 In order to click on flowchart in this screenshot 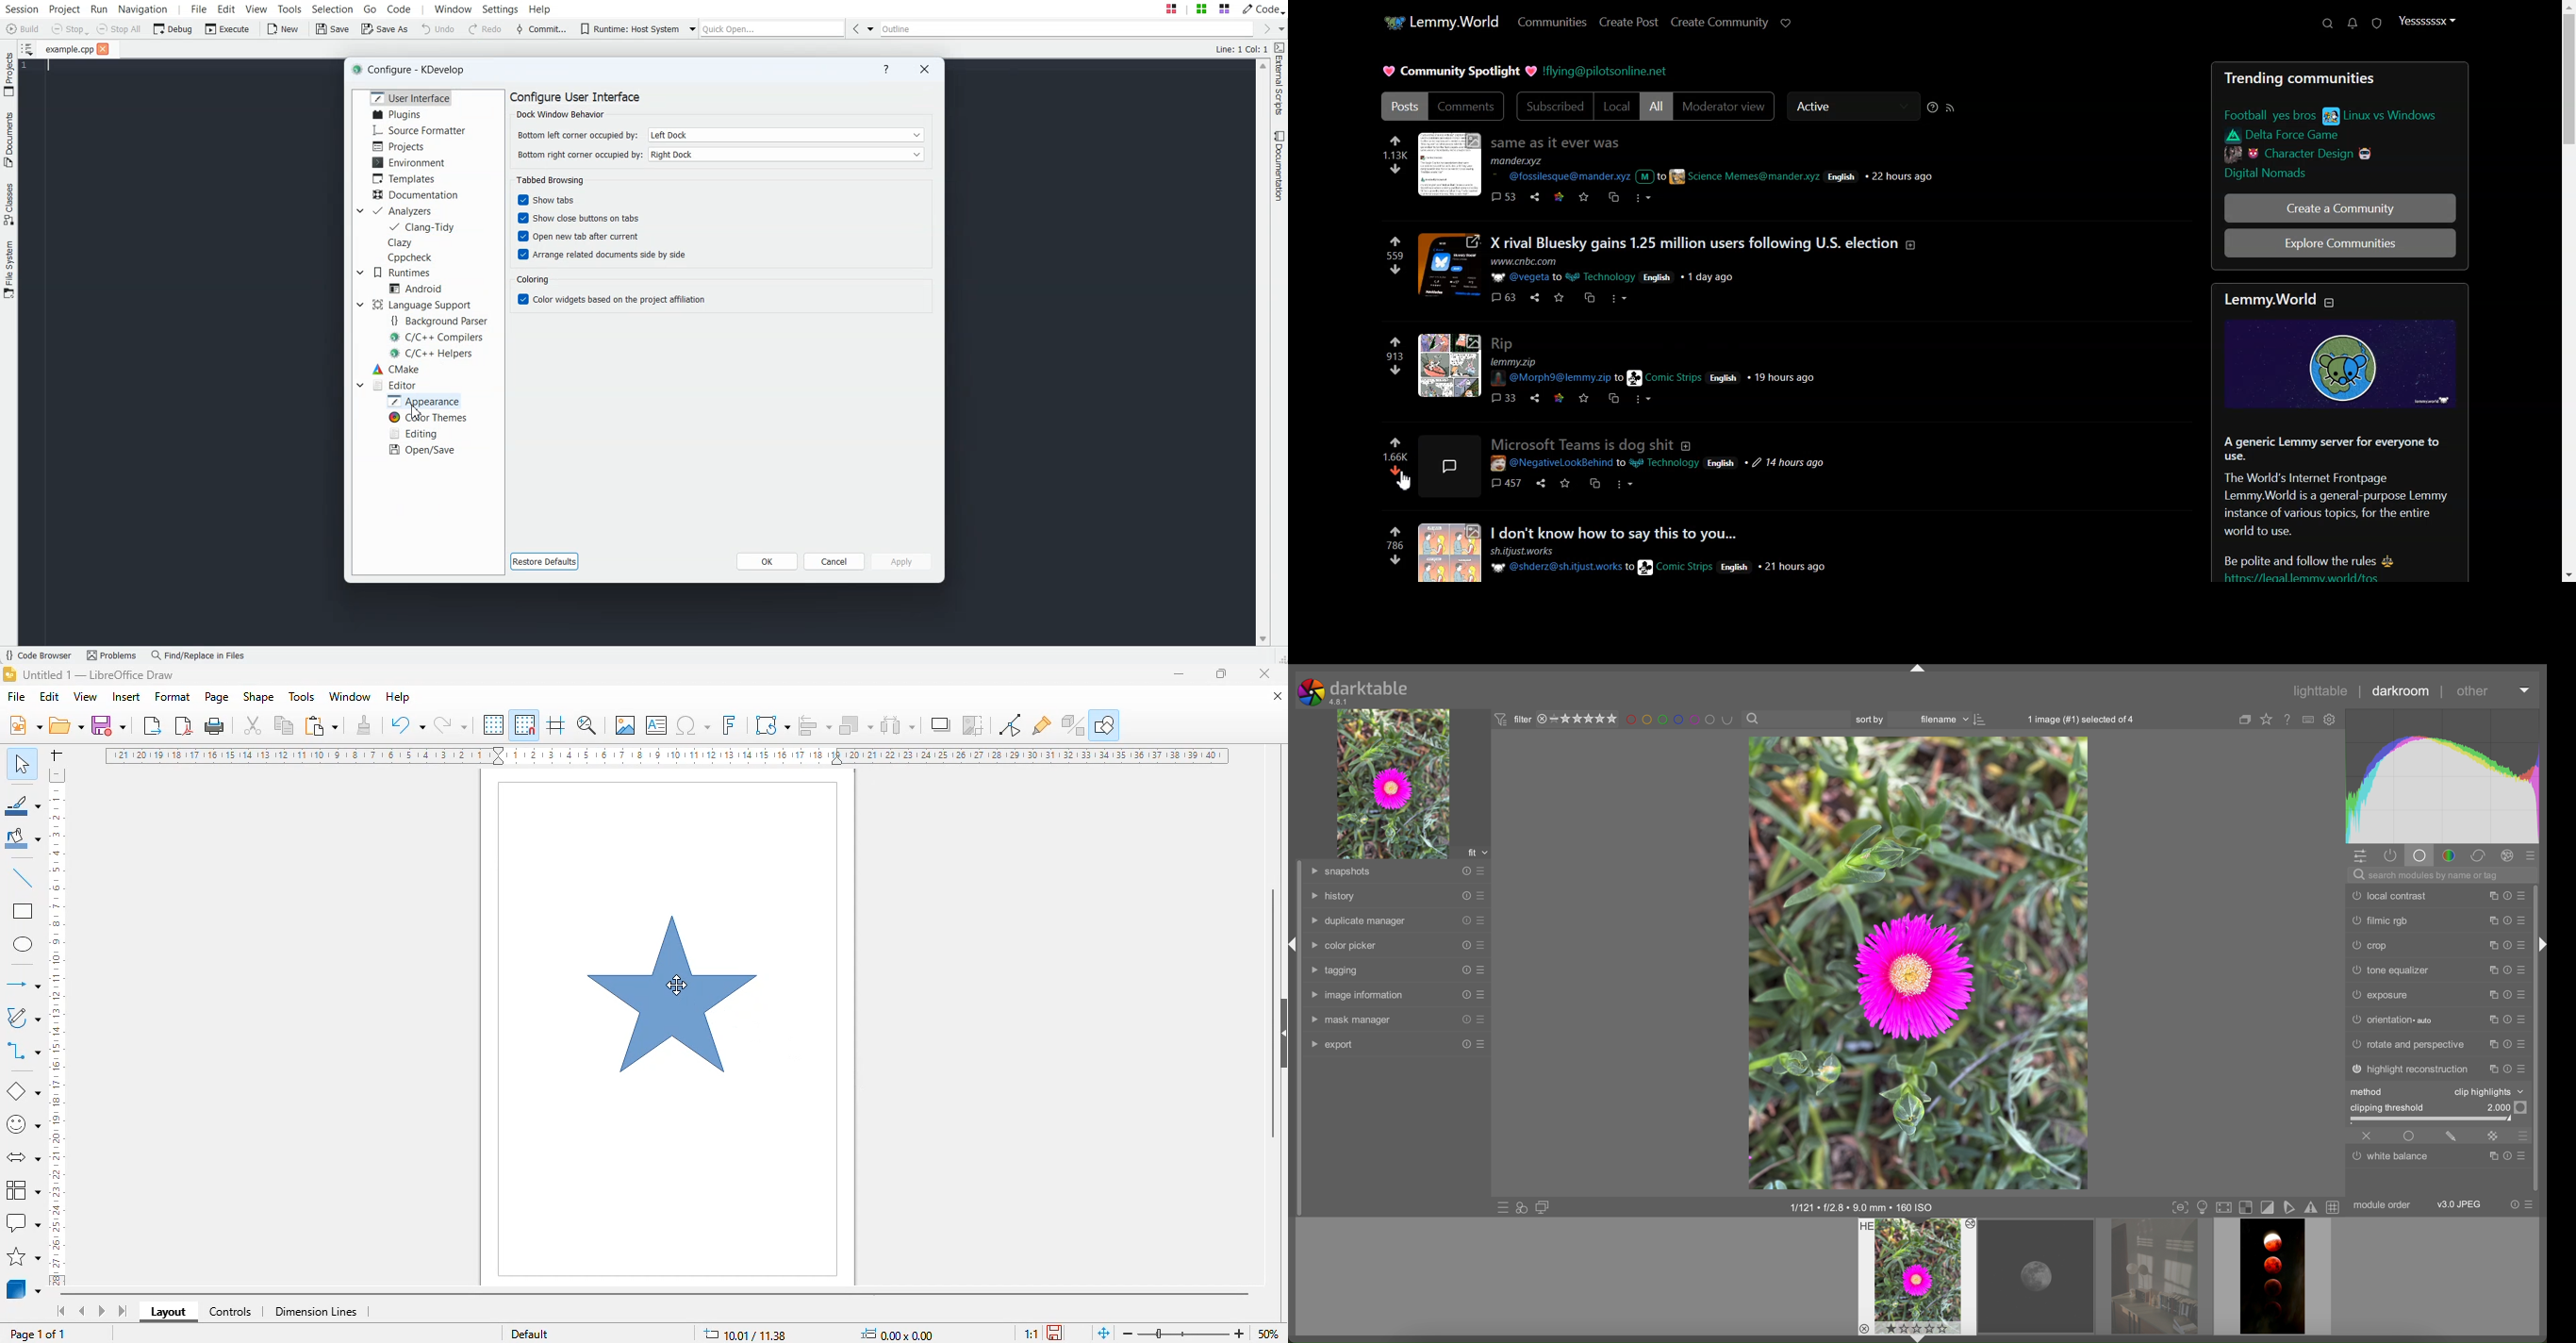, I will do `click(22, 1189)`.